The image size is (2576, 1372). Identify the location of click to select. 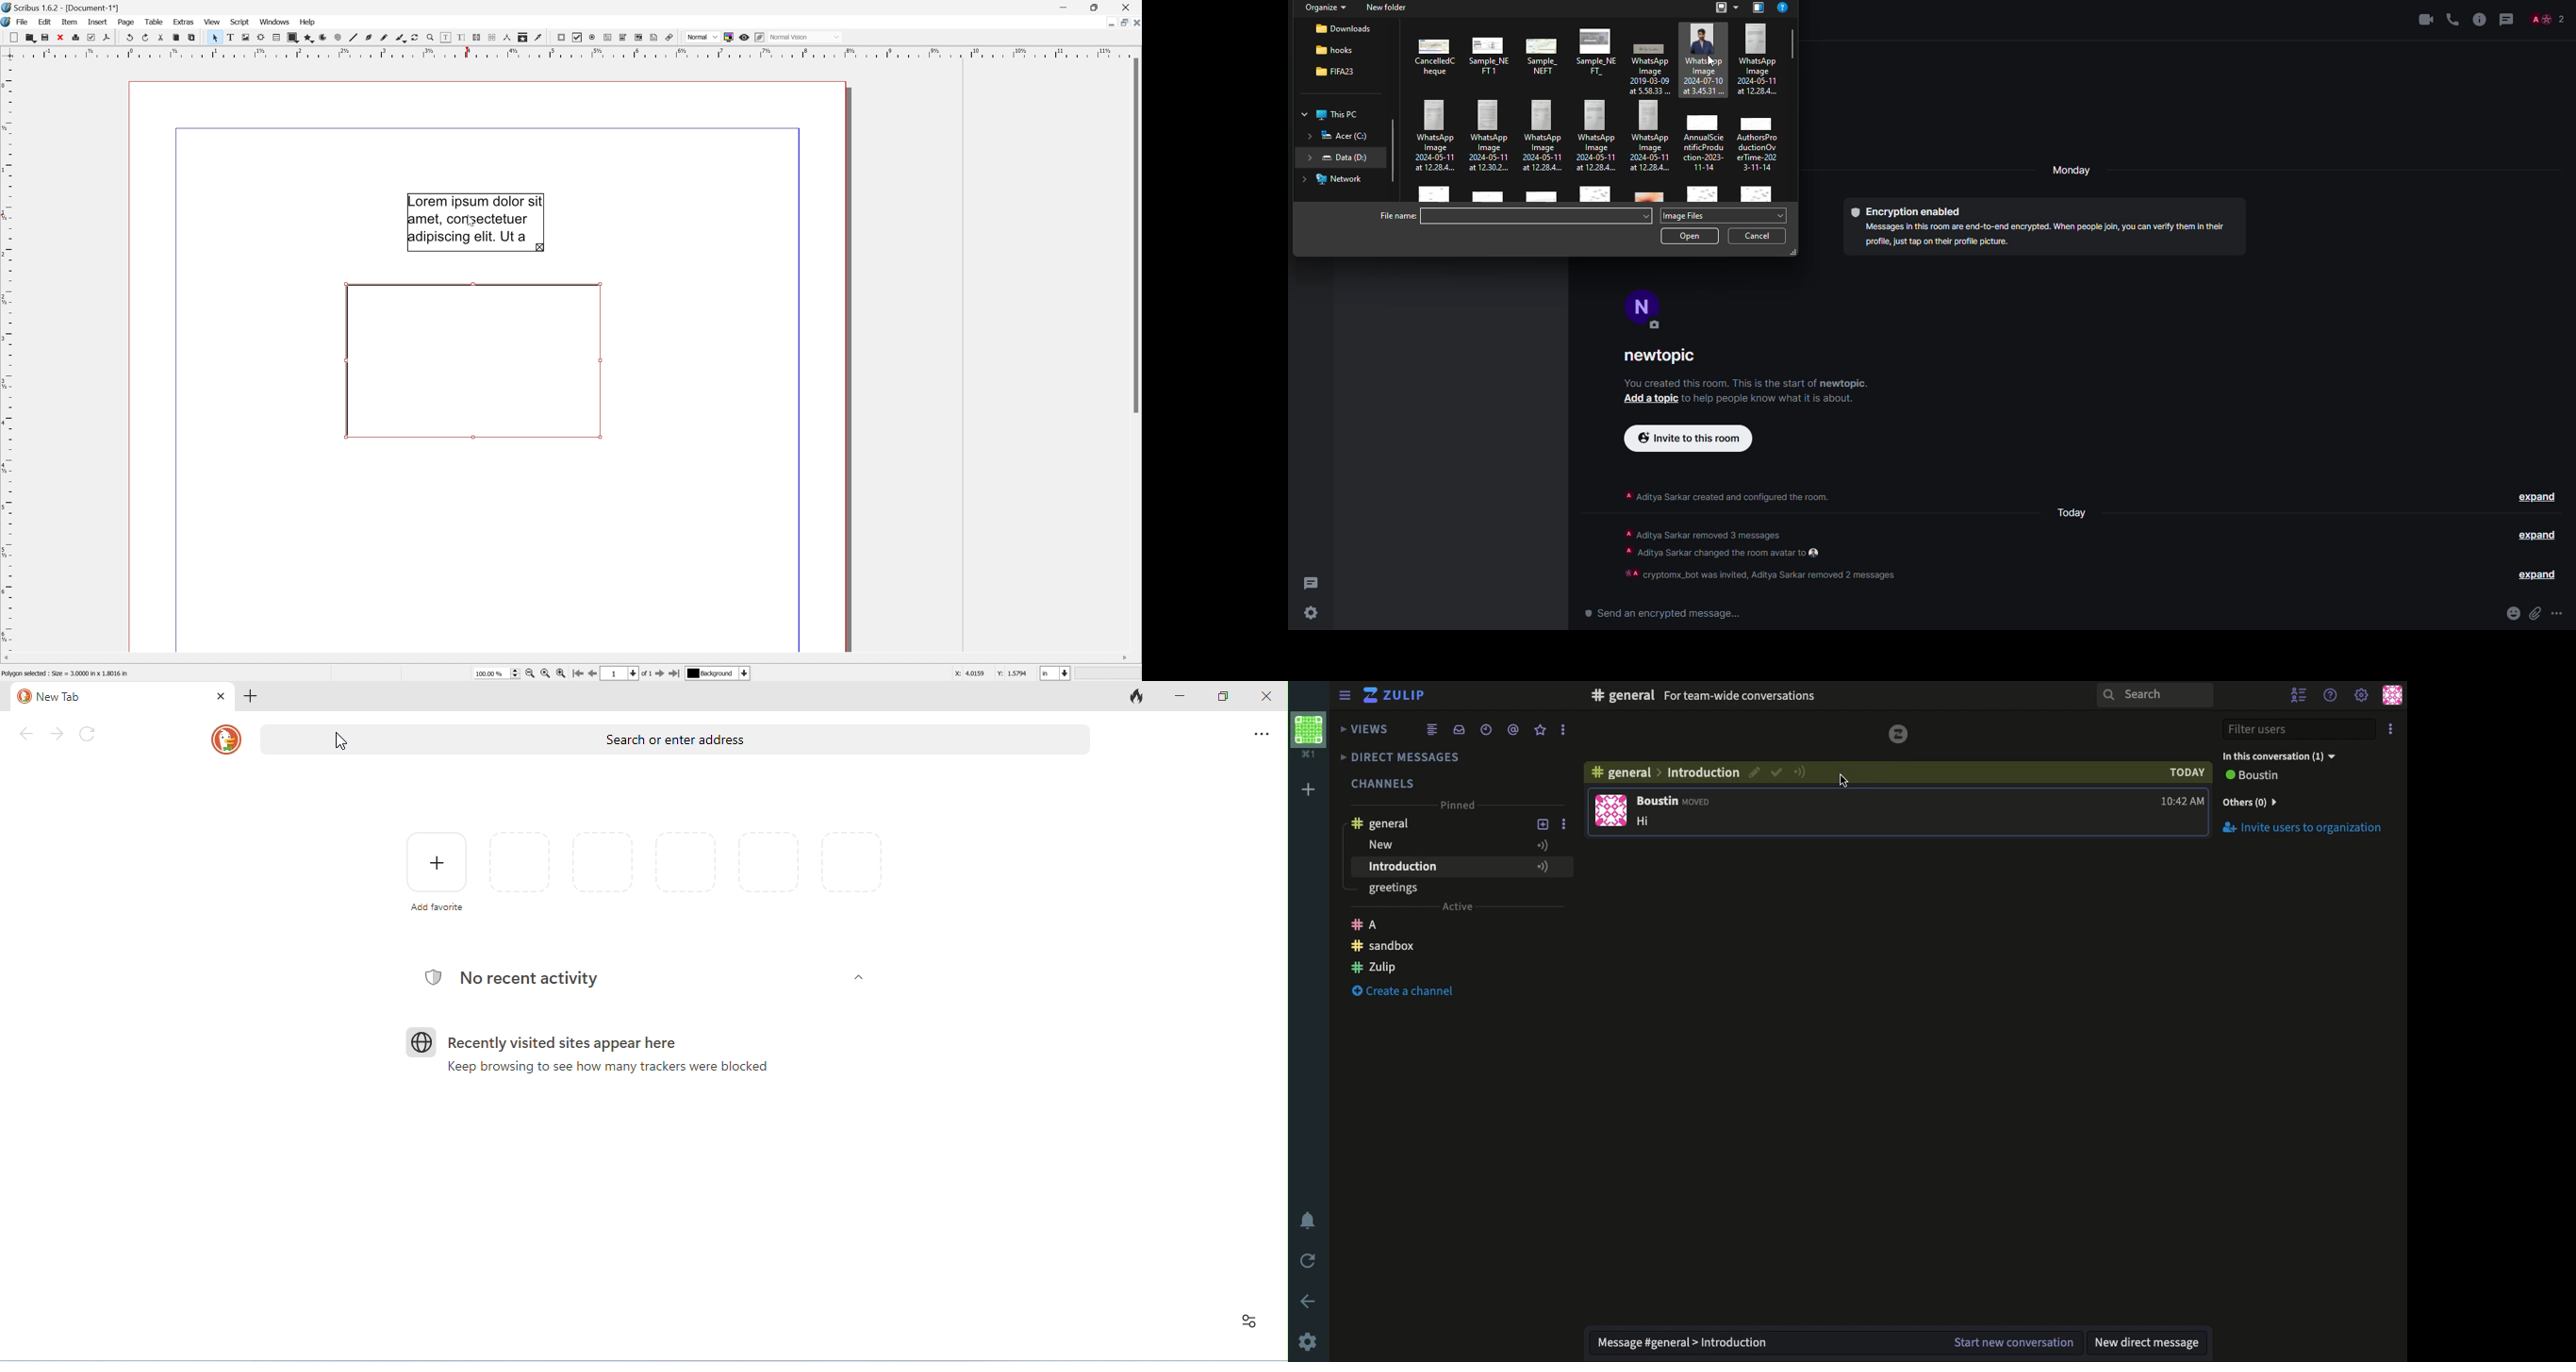
(1491, 136).